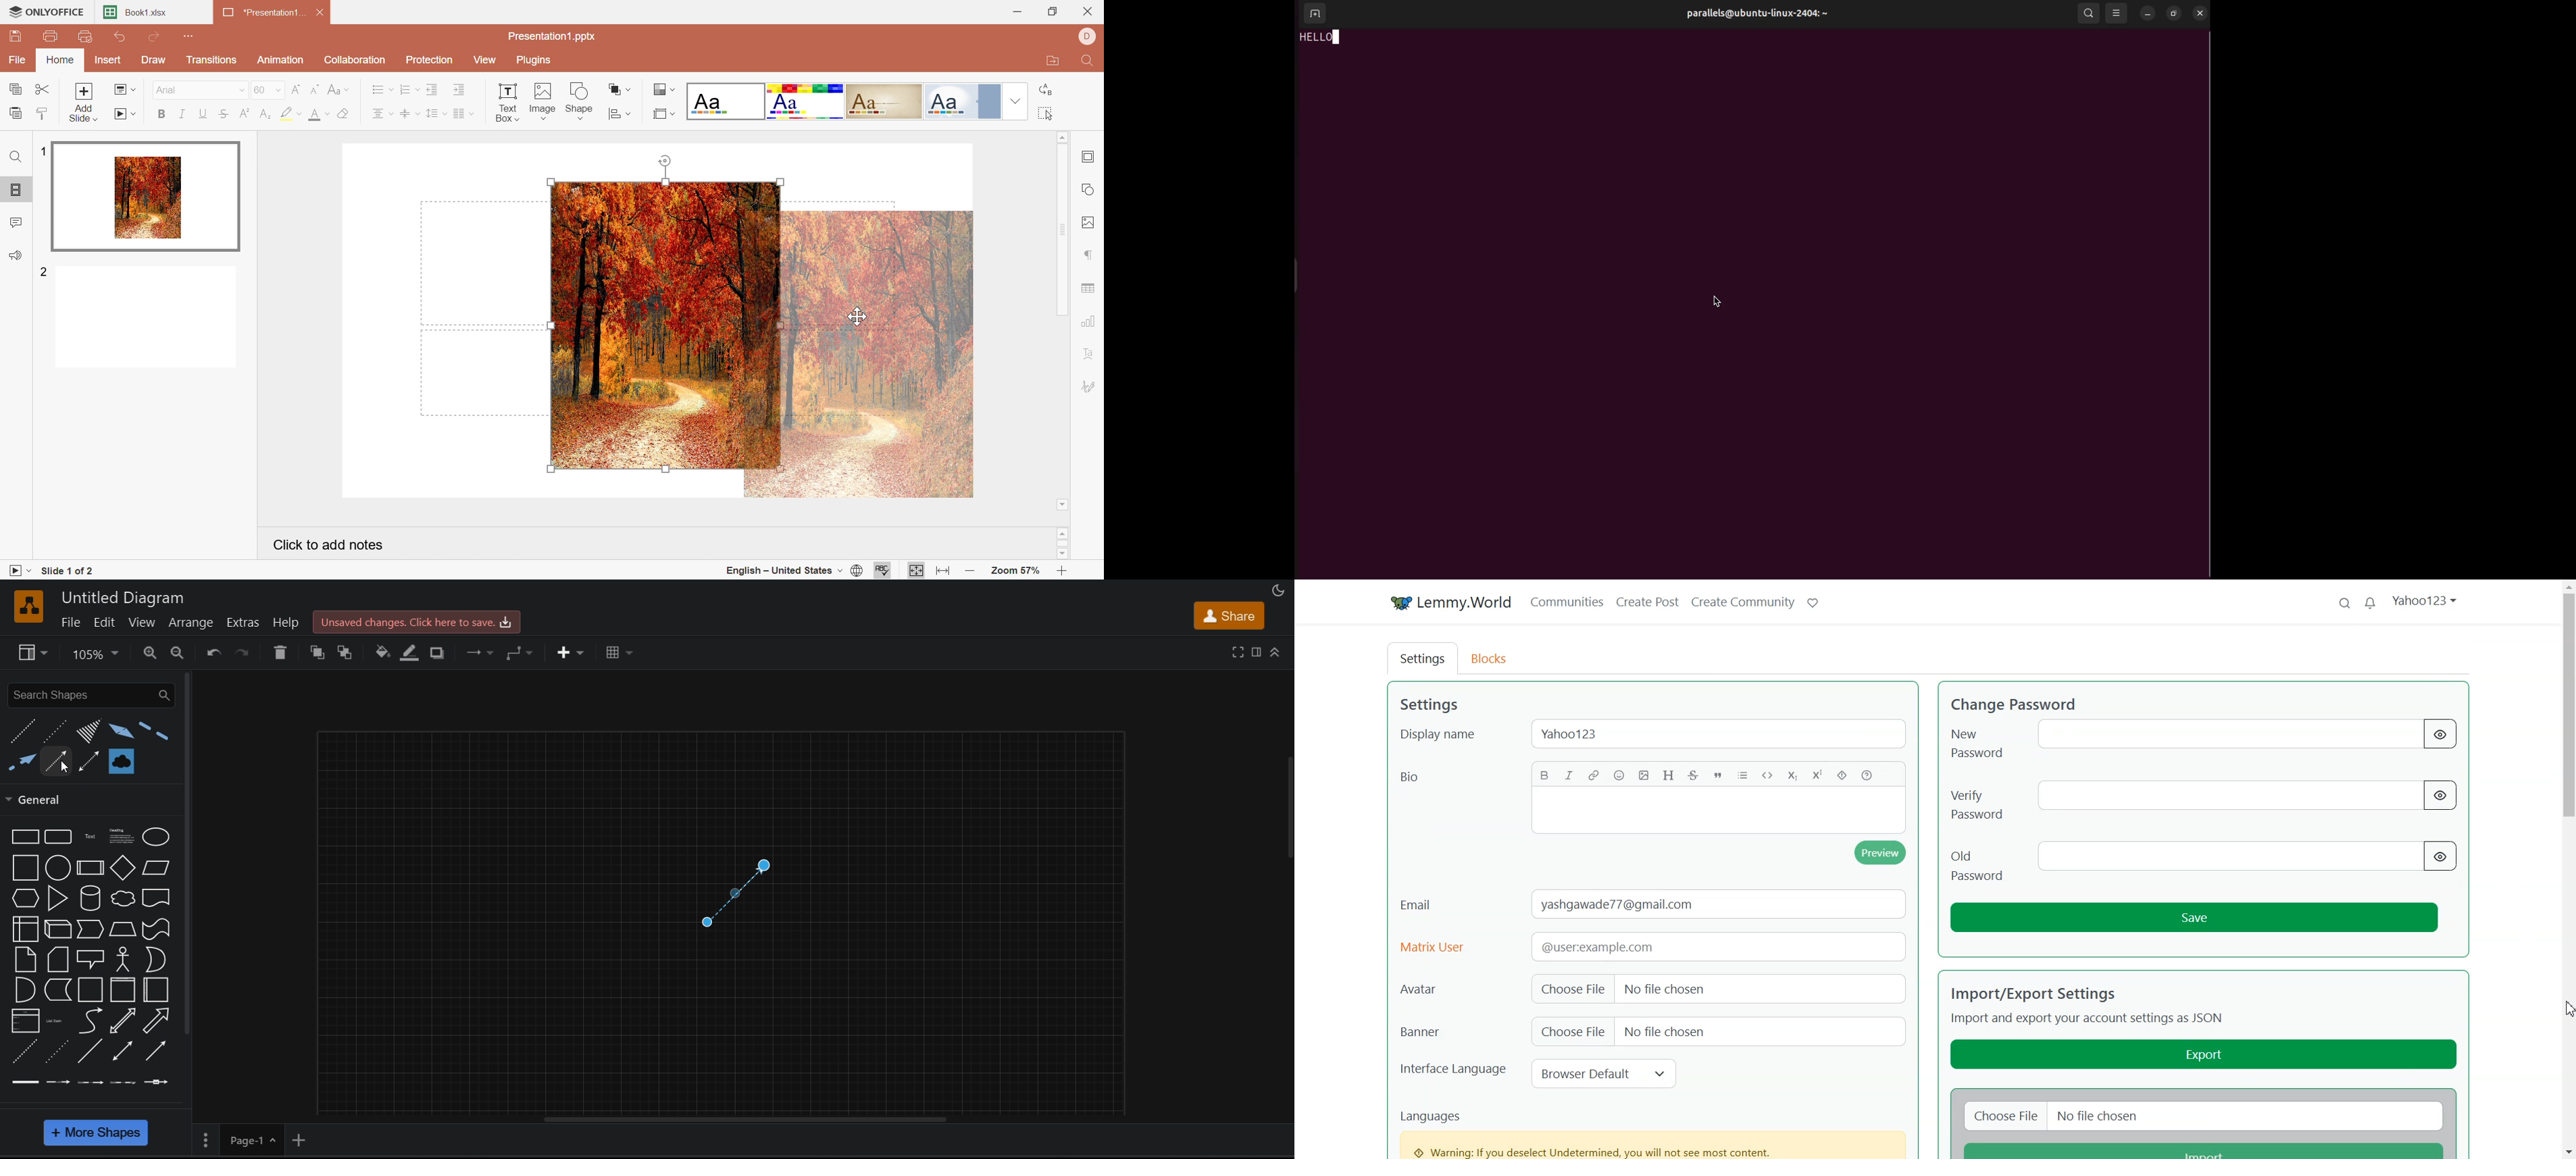 The image size is (2576, 1176). Describe the element at coordinates (159, 1020) in the screenshot. I see `arrow` at that location.